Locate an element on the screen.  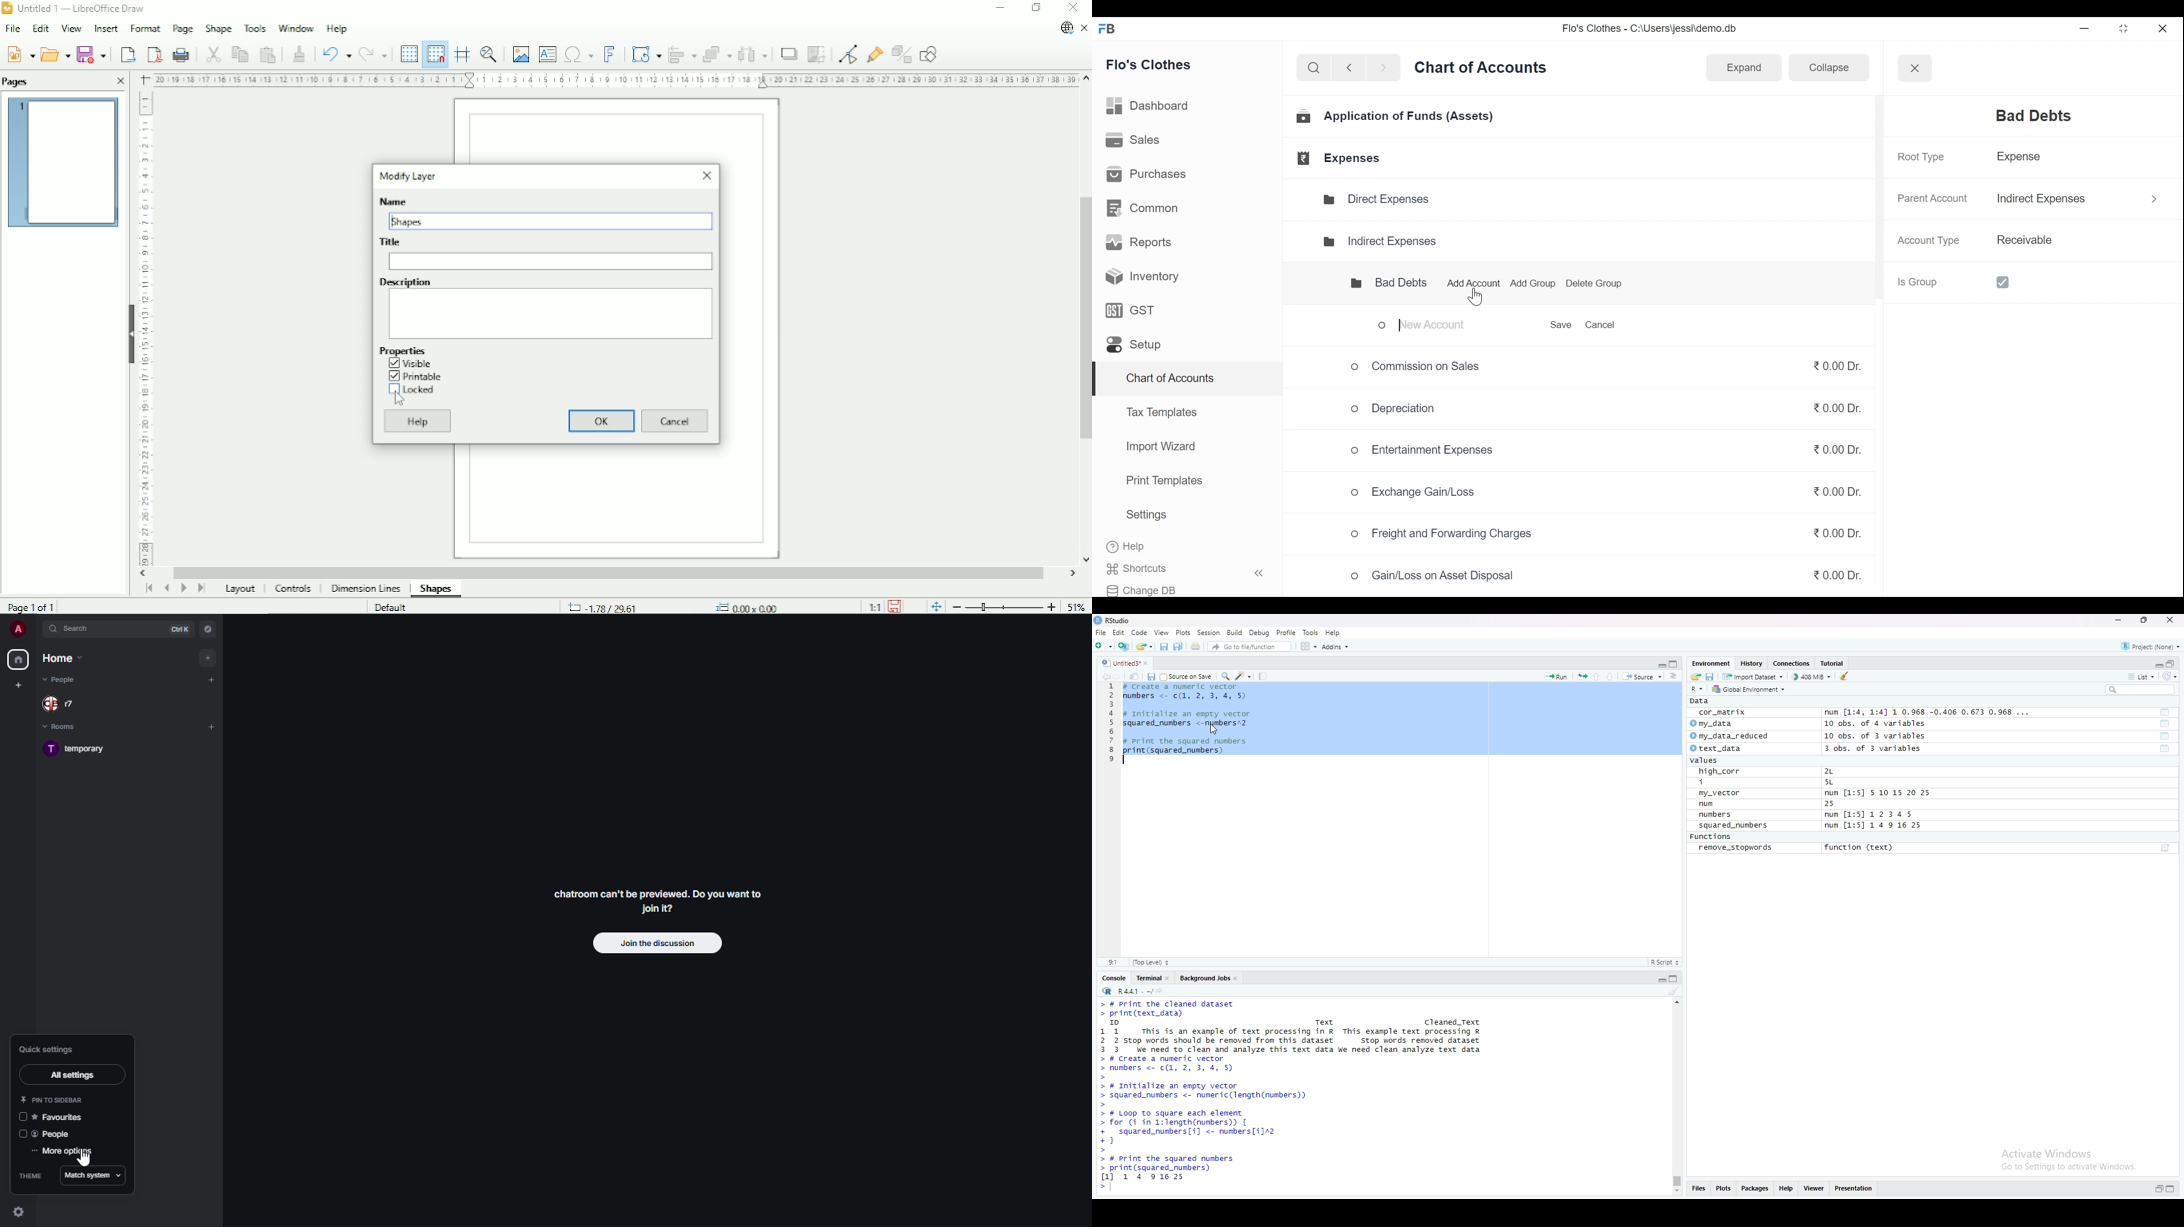
Redo is located at coordinates (374, 54).